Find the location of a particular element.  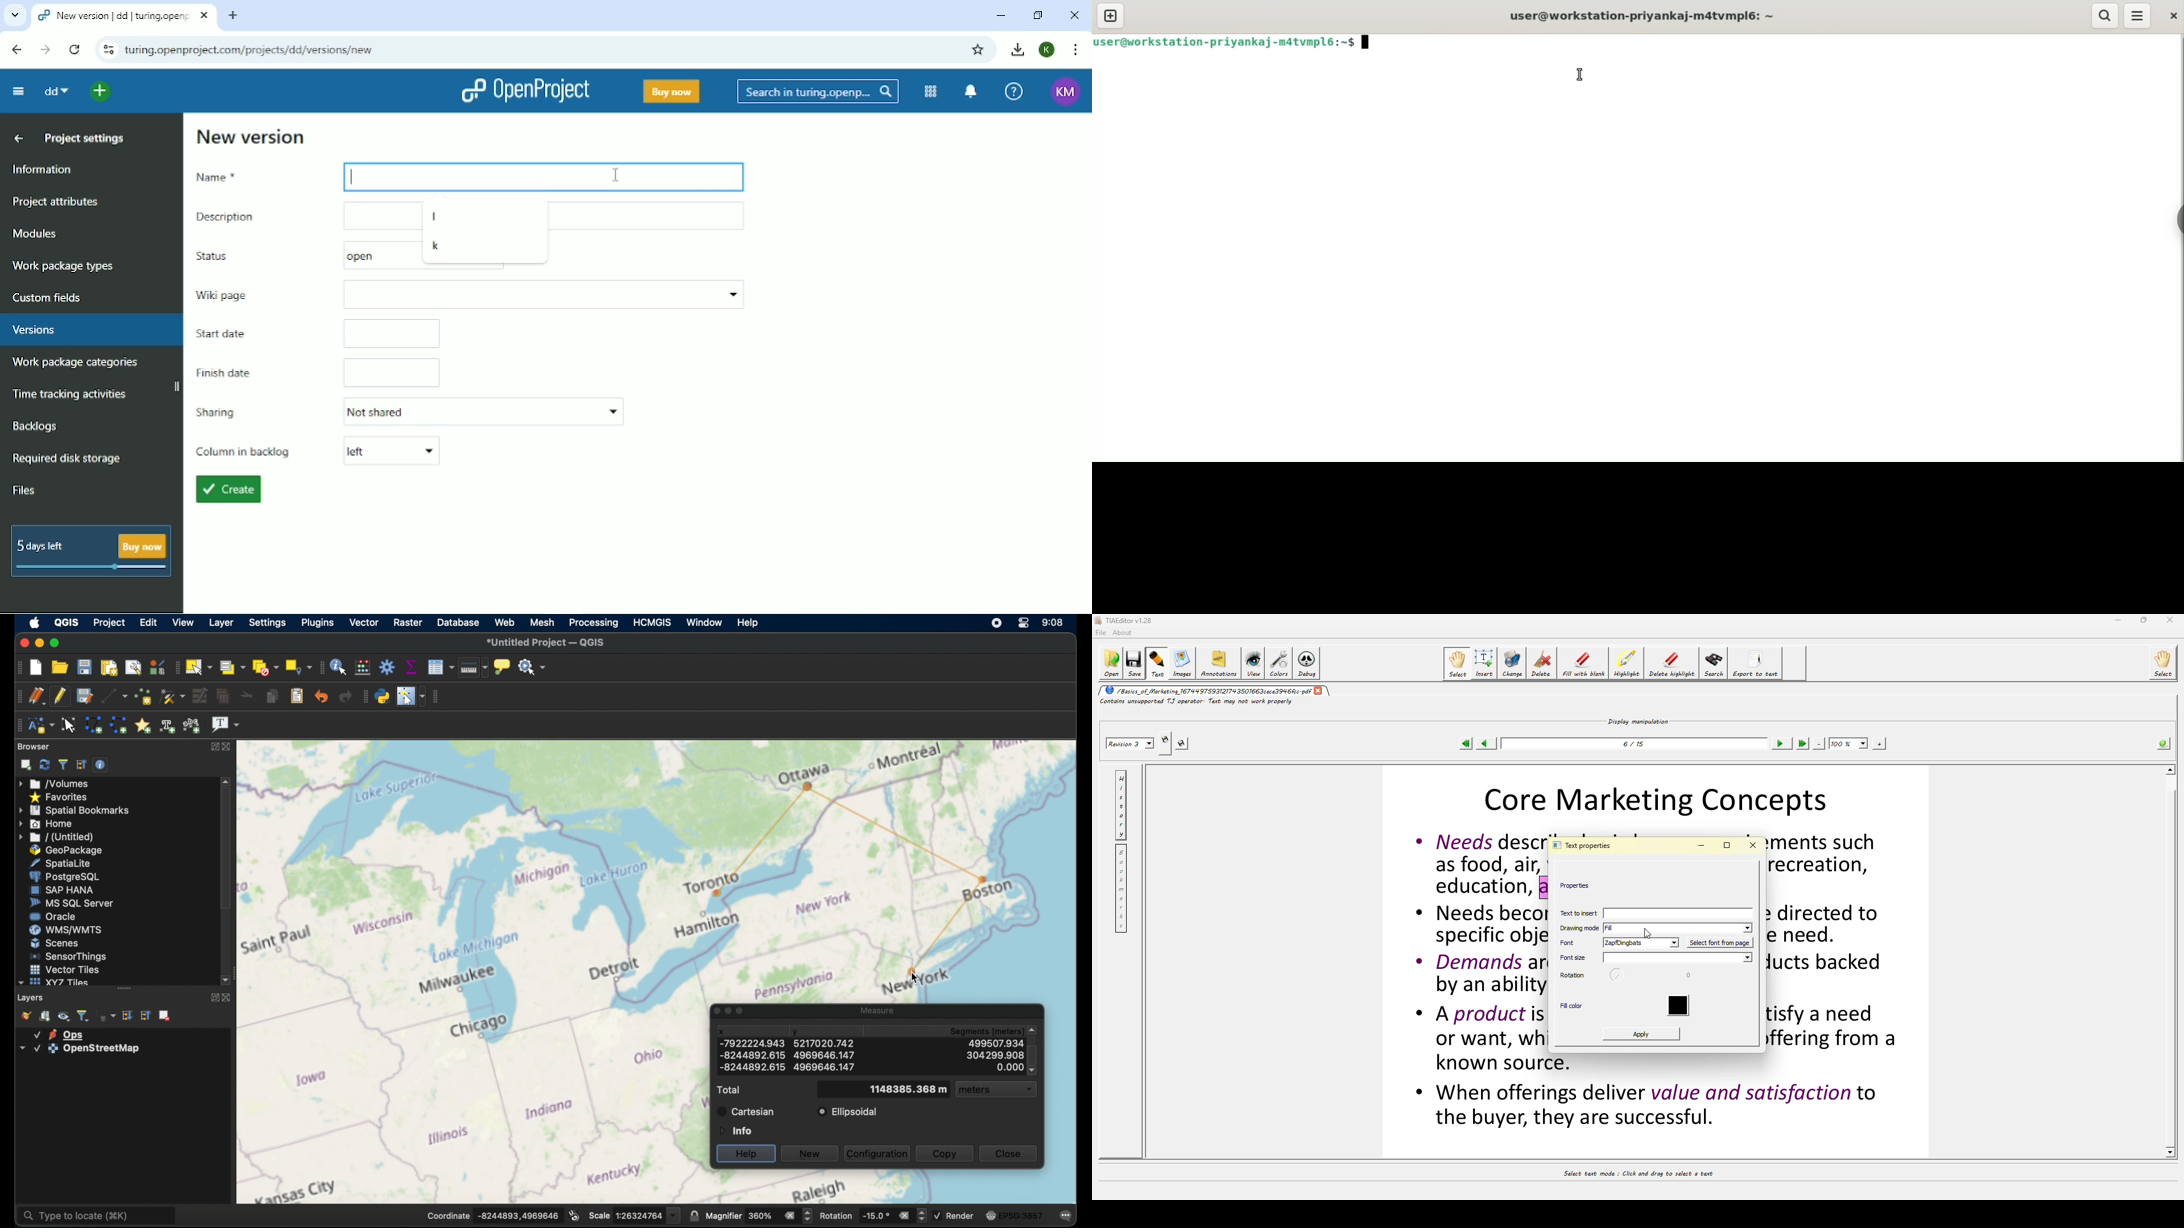

paste features is located at coordinates (297, 696).